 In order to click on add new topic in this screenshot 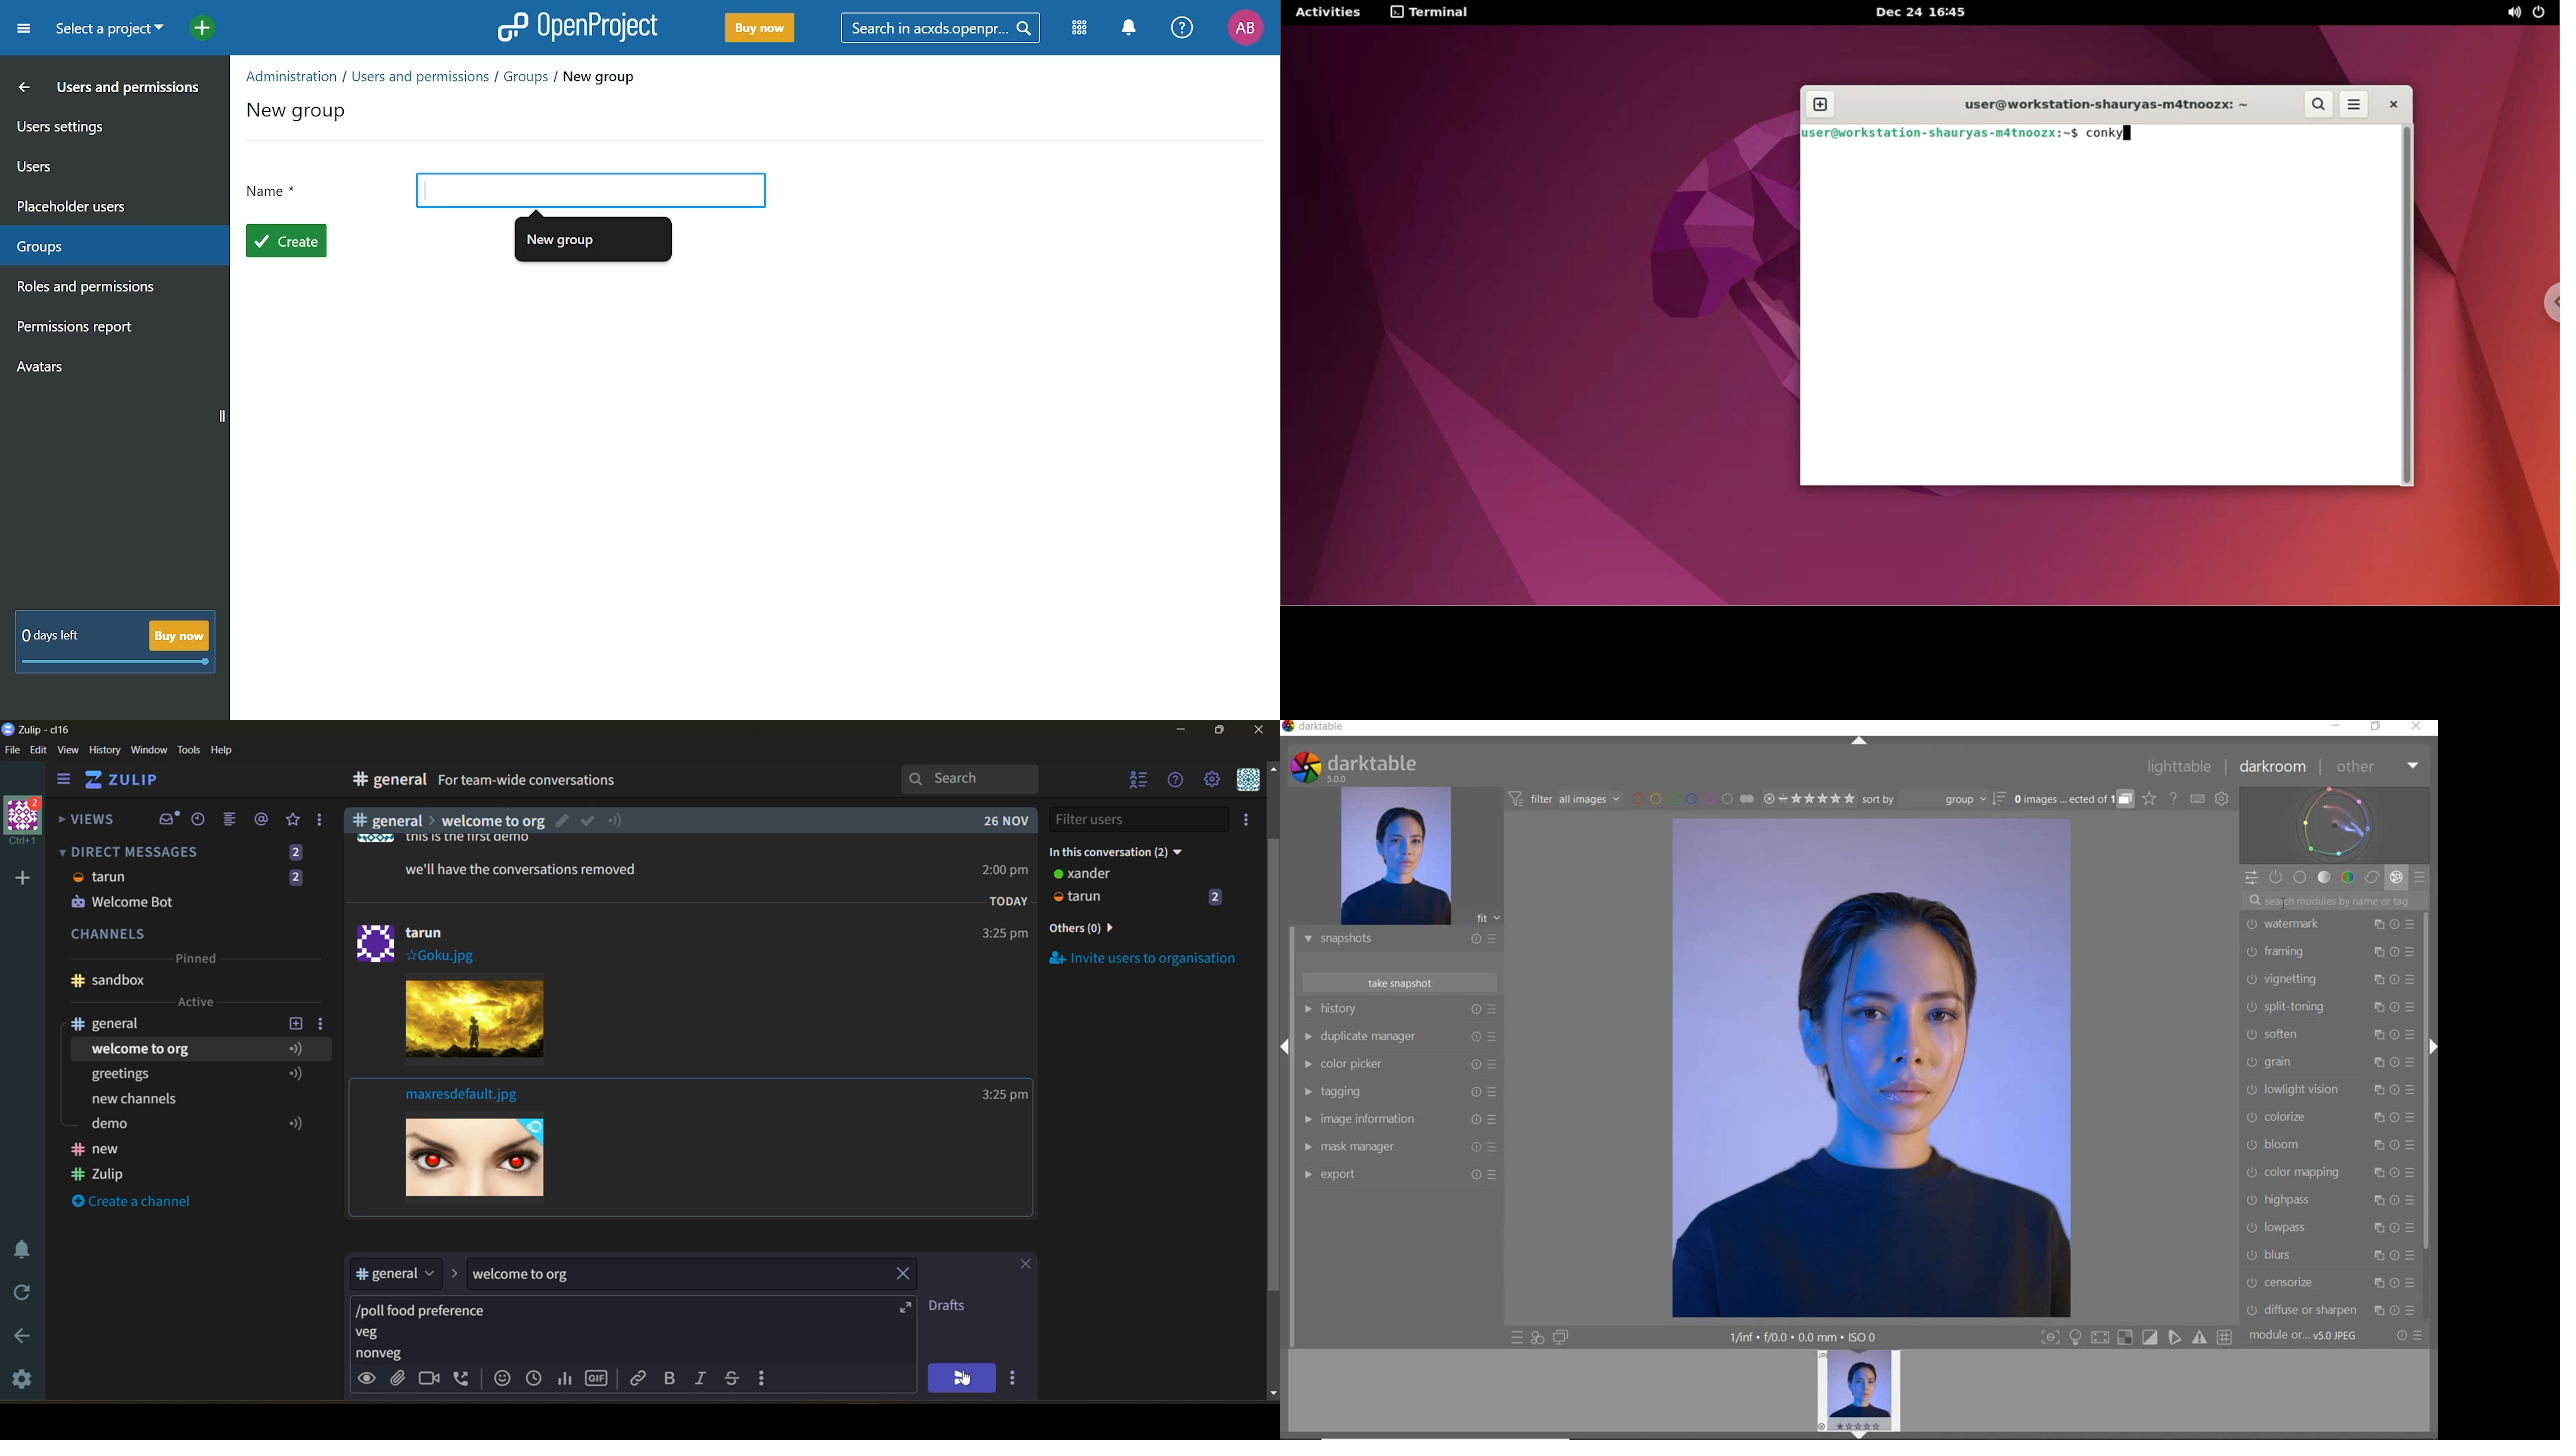, I will do `click(295, 1021)`.